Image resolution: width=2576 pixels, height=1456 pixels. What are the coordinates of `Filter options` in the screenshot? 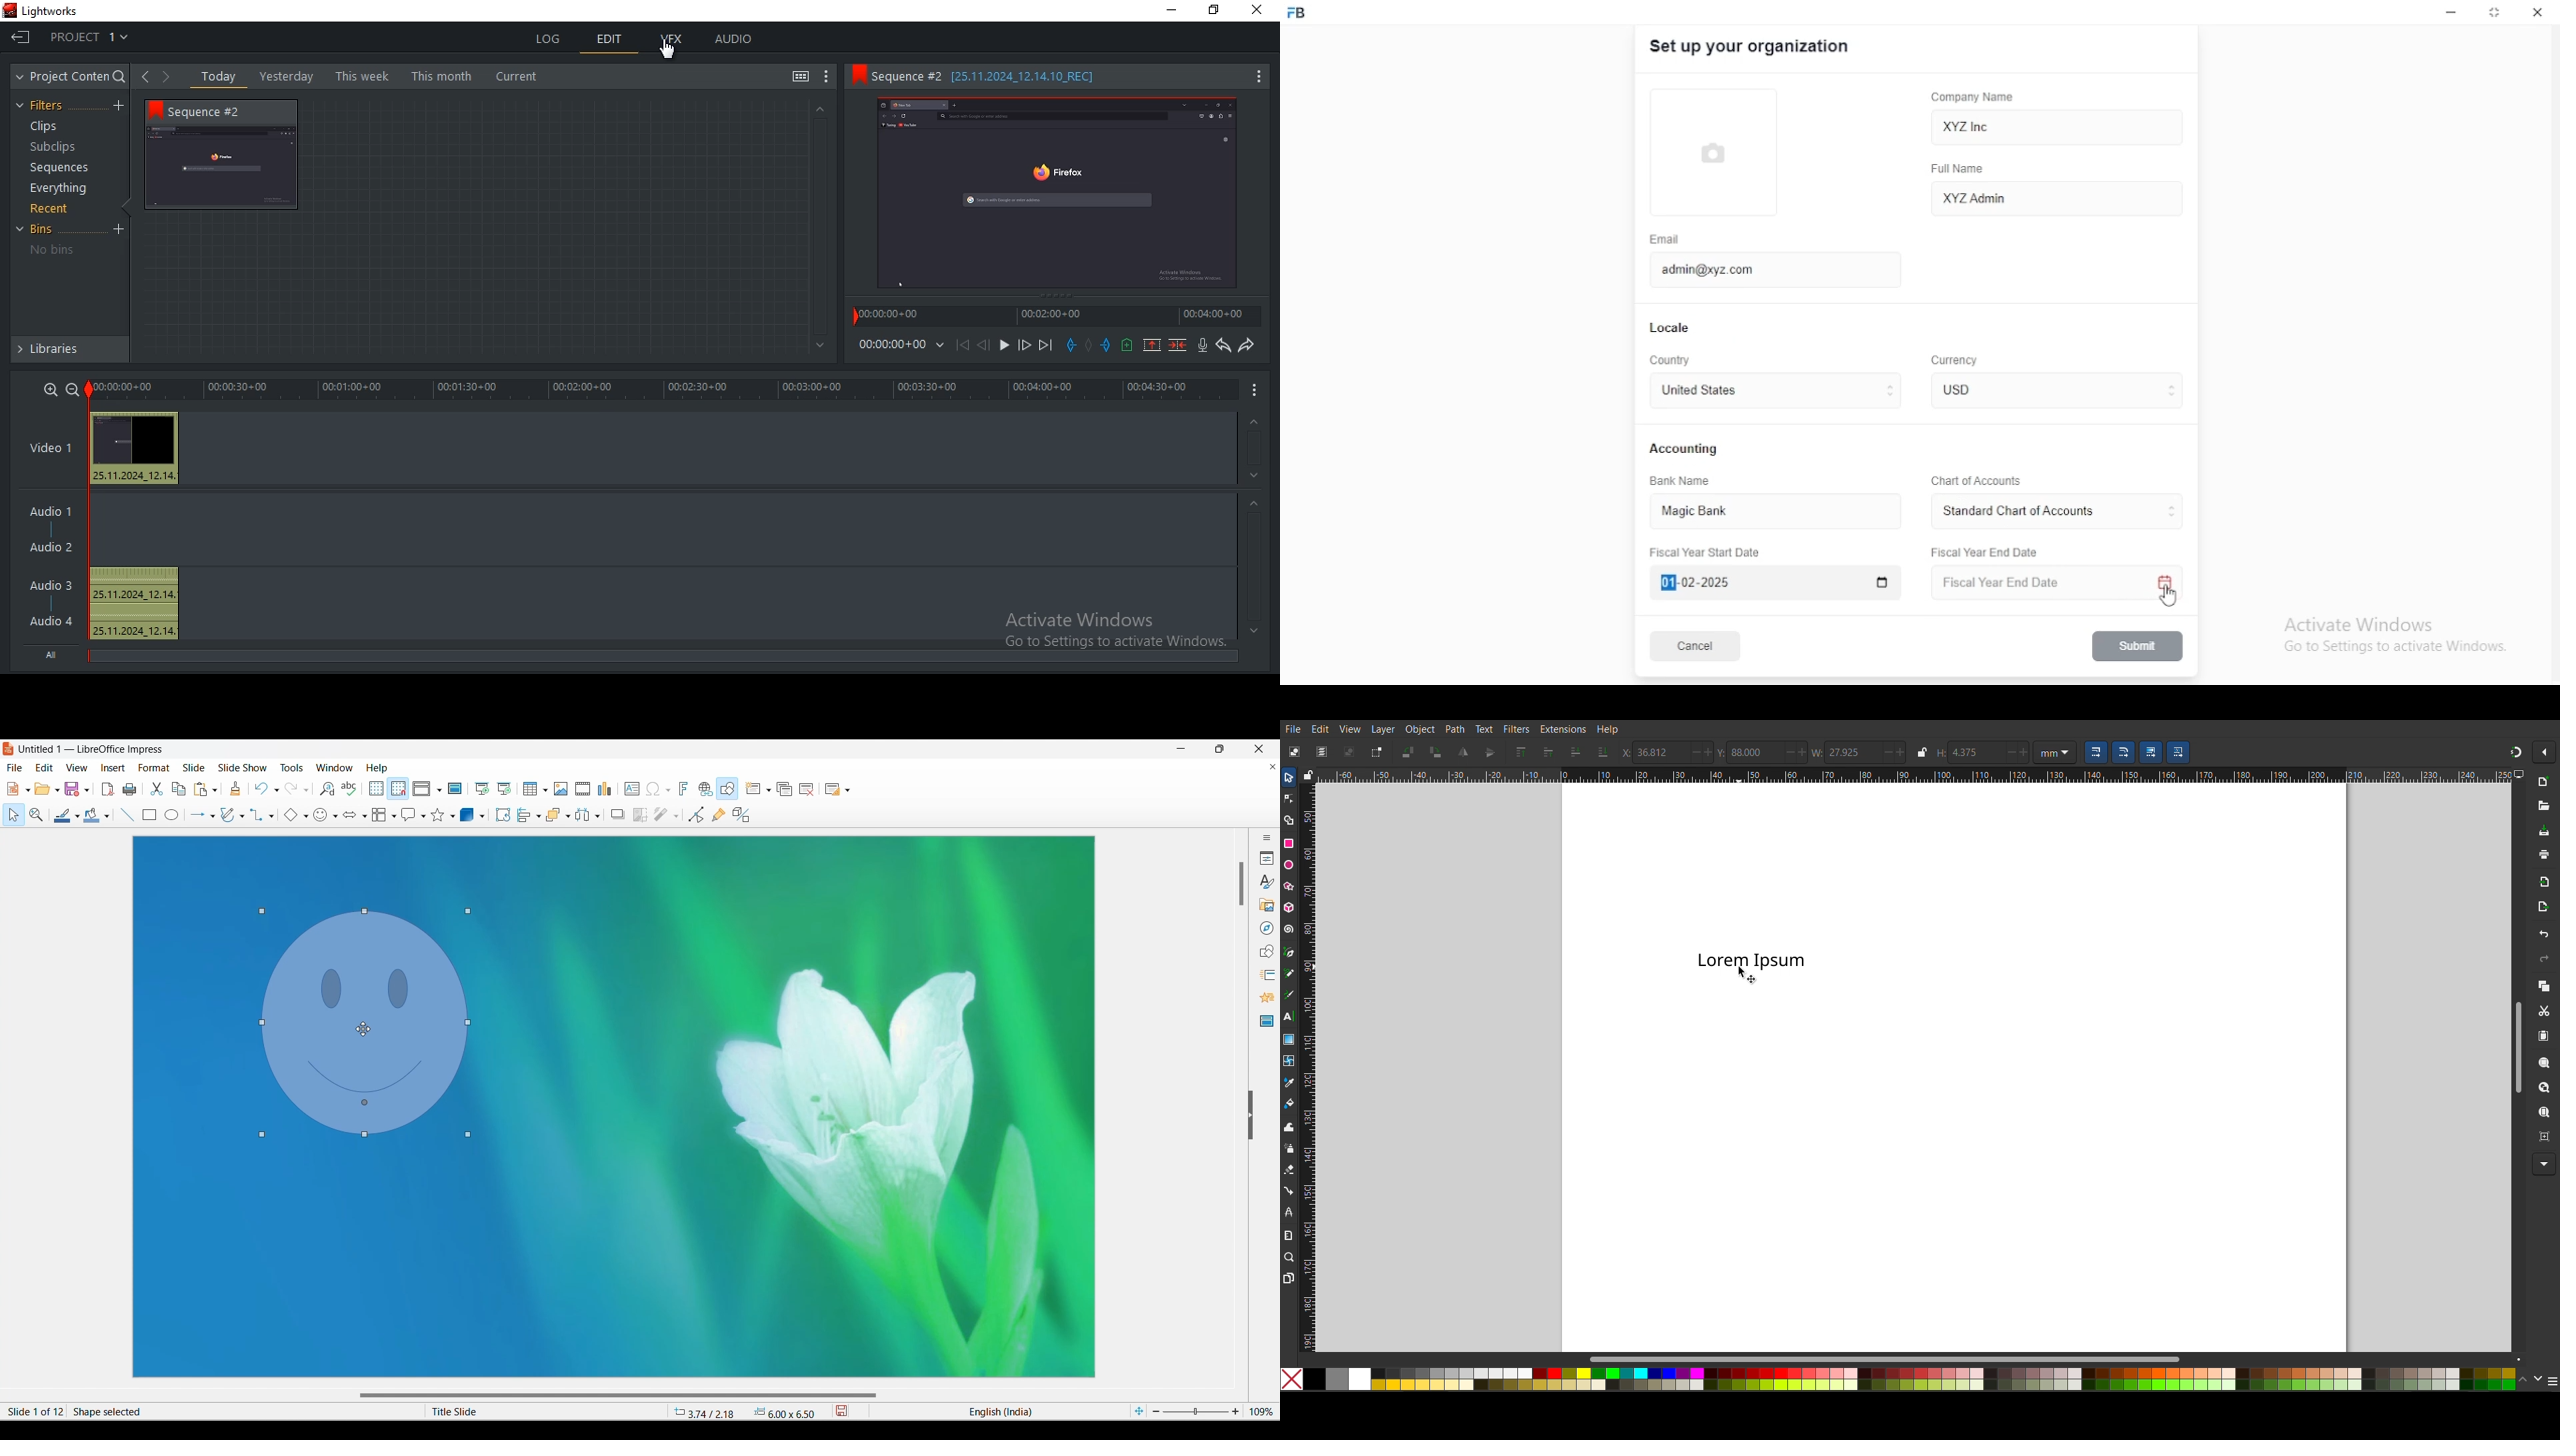 It's located at (676, 817).